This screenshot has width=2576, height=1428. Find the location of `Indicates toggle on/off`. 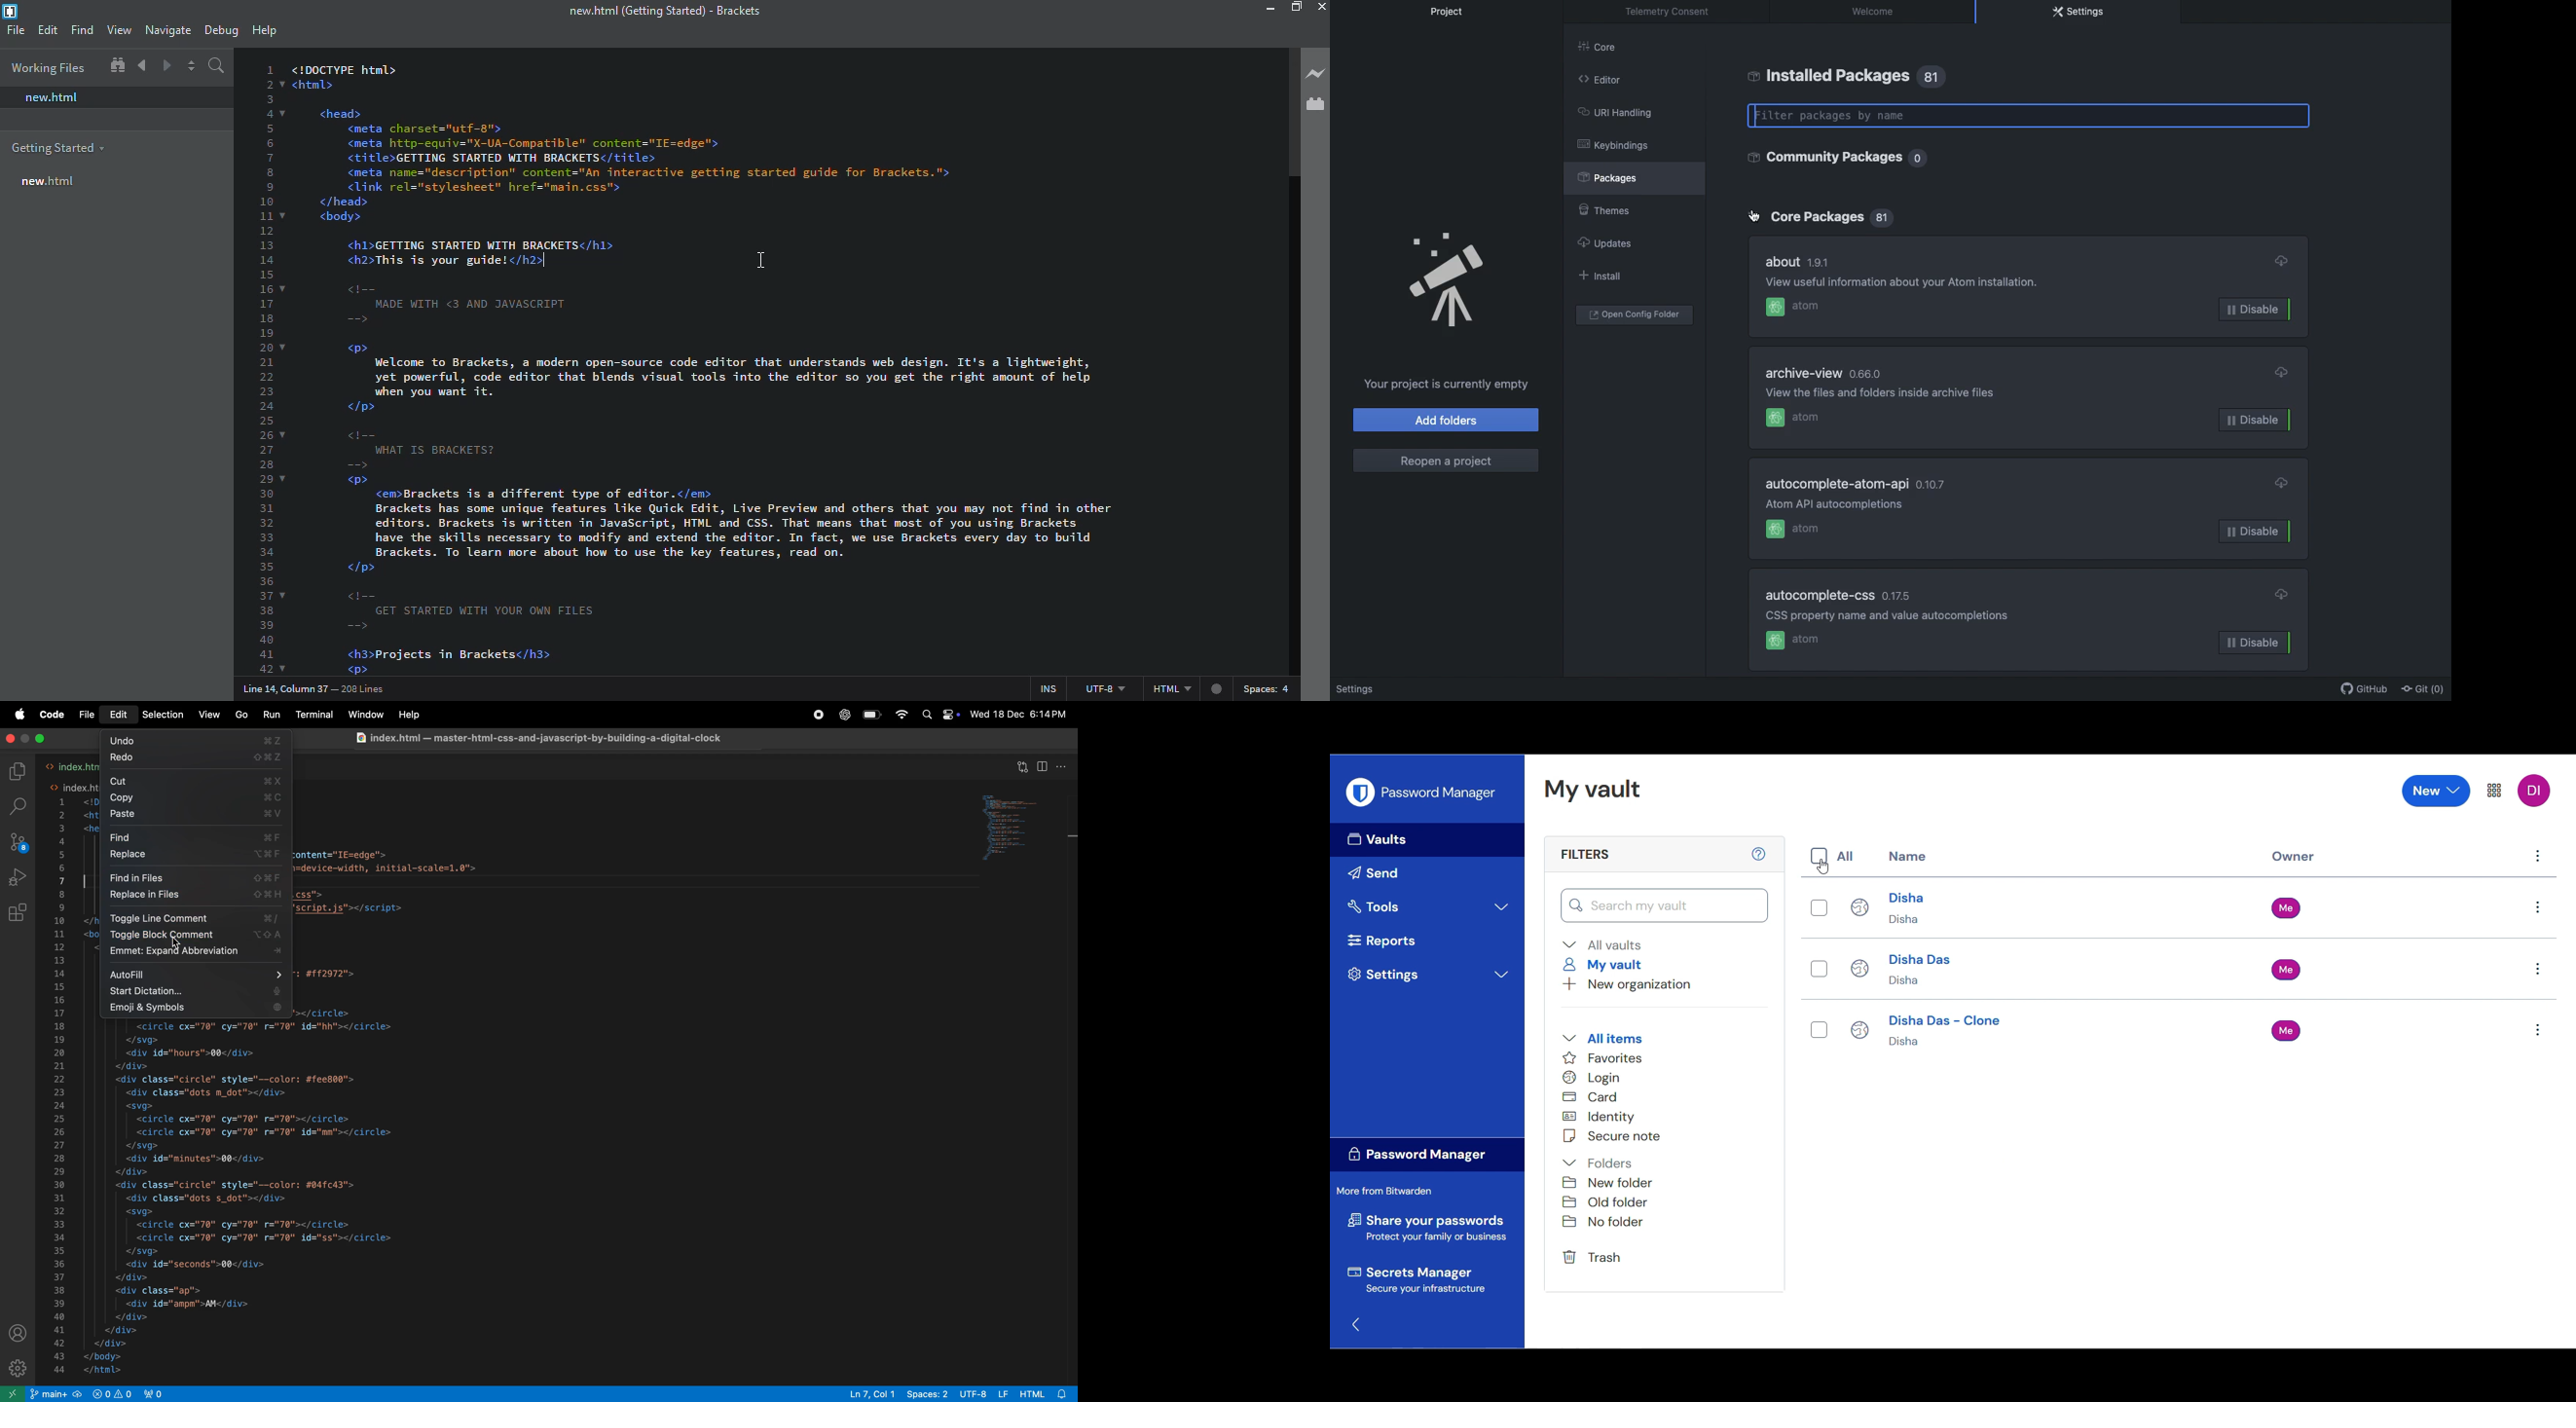

Indicates toggle on/off is located at coordinates (1819, 856).